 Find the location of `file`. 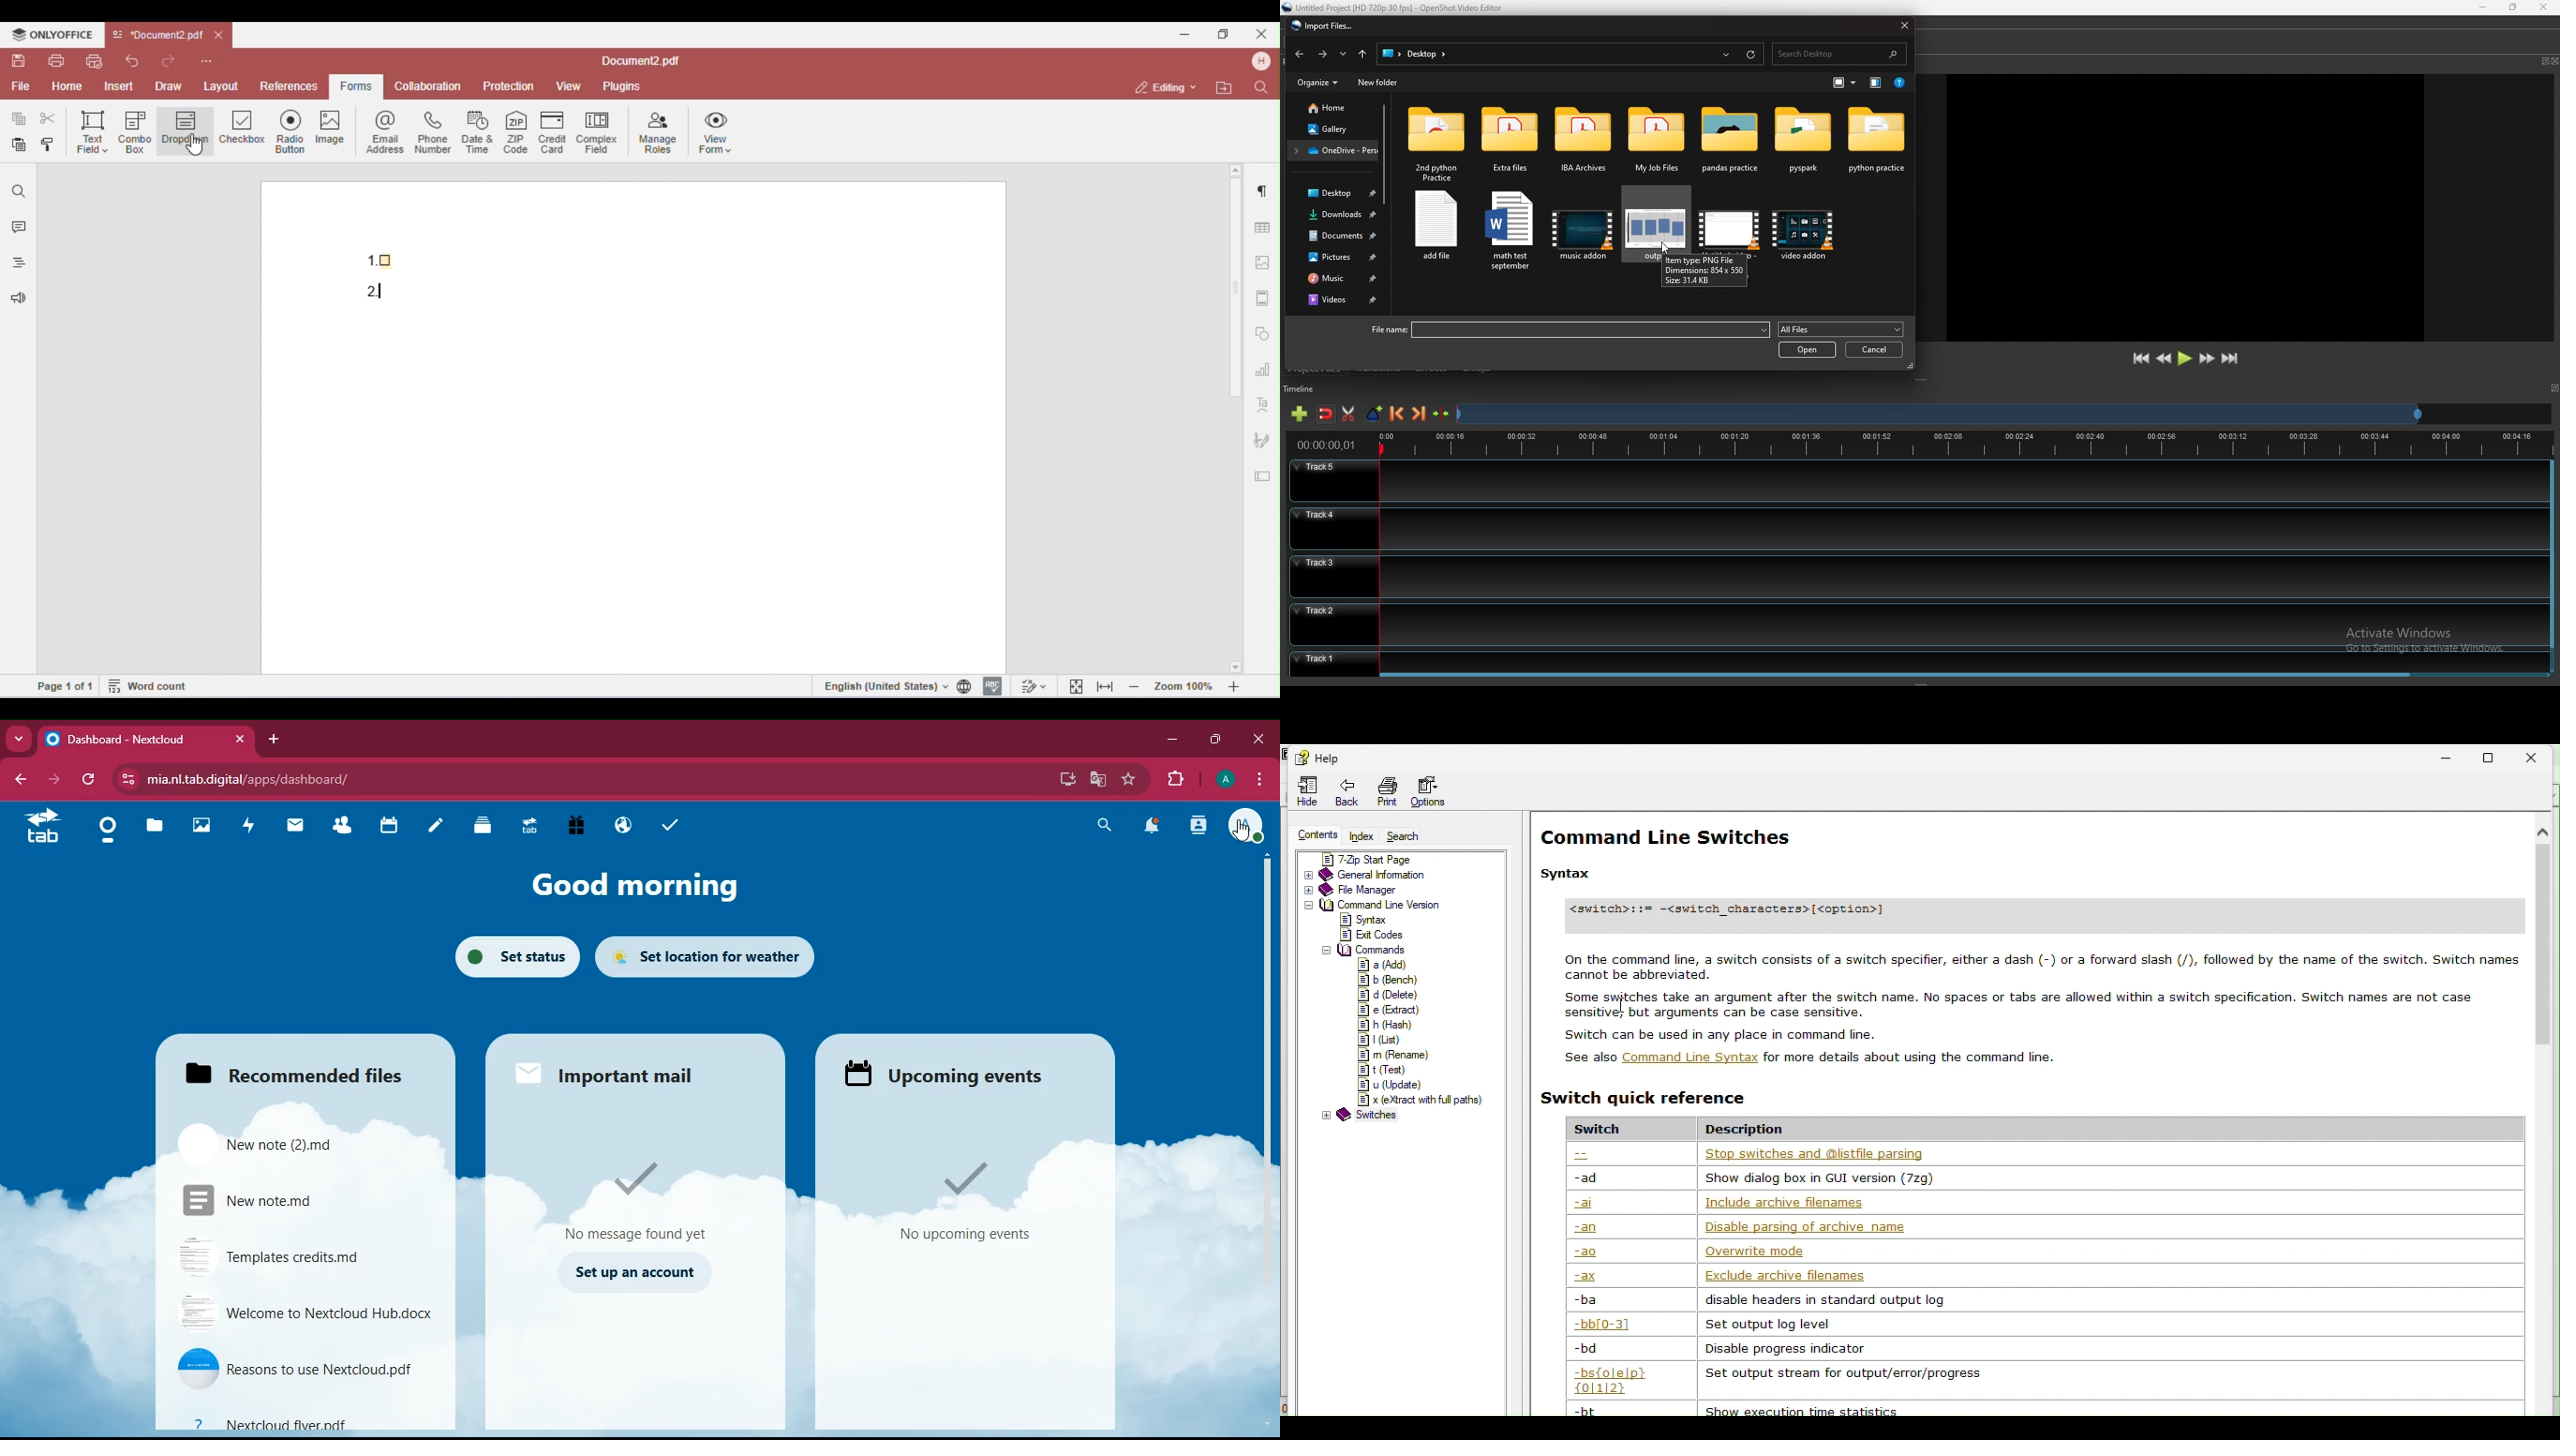

file is located at coordinates (1437, 227).